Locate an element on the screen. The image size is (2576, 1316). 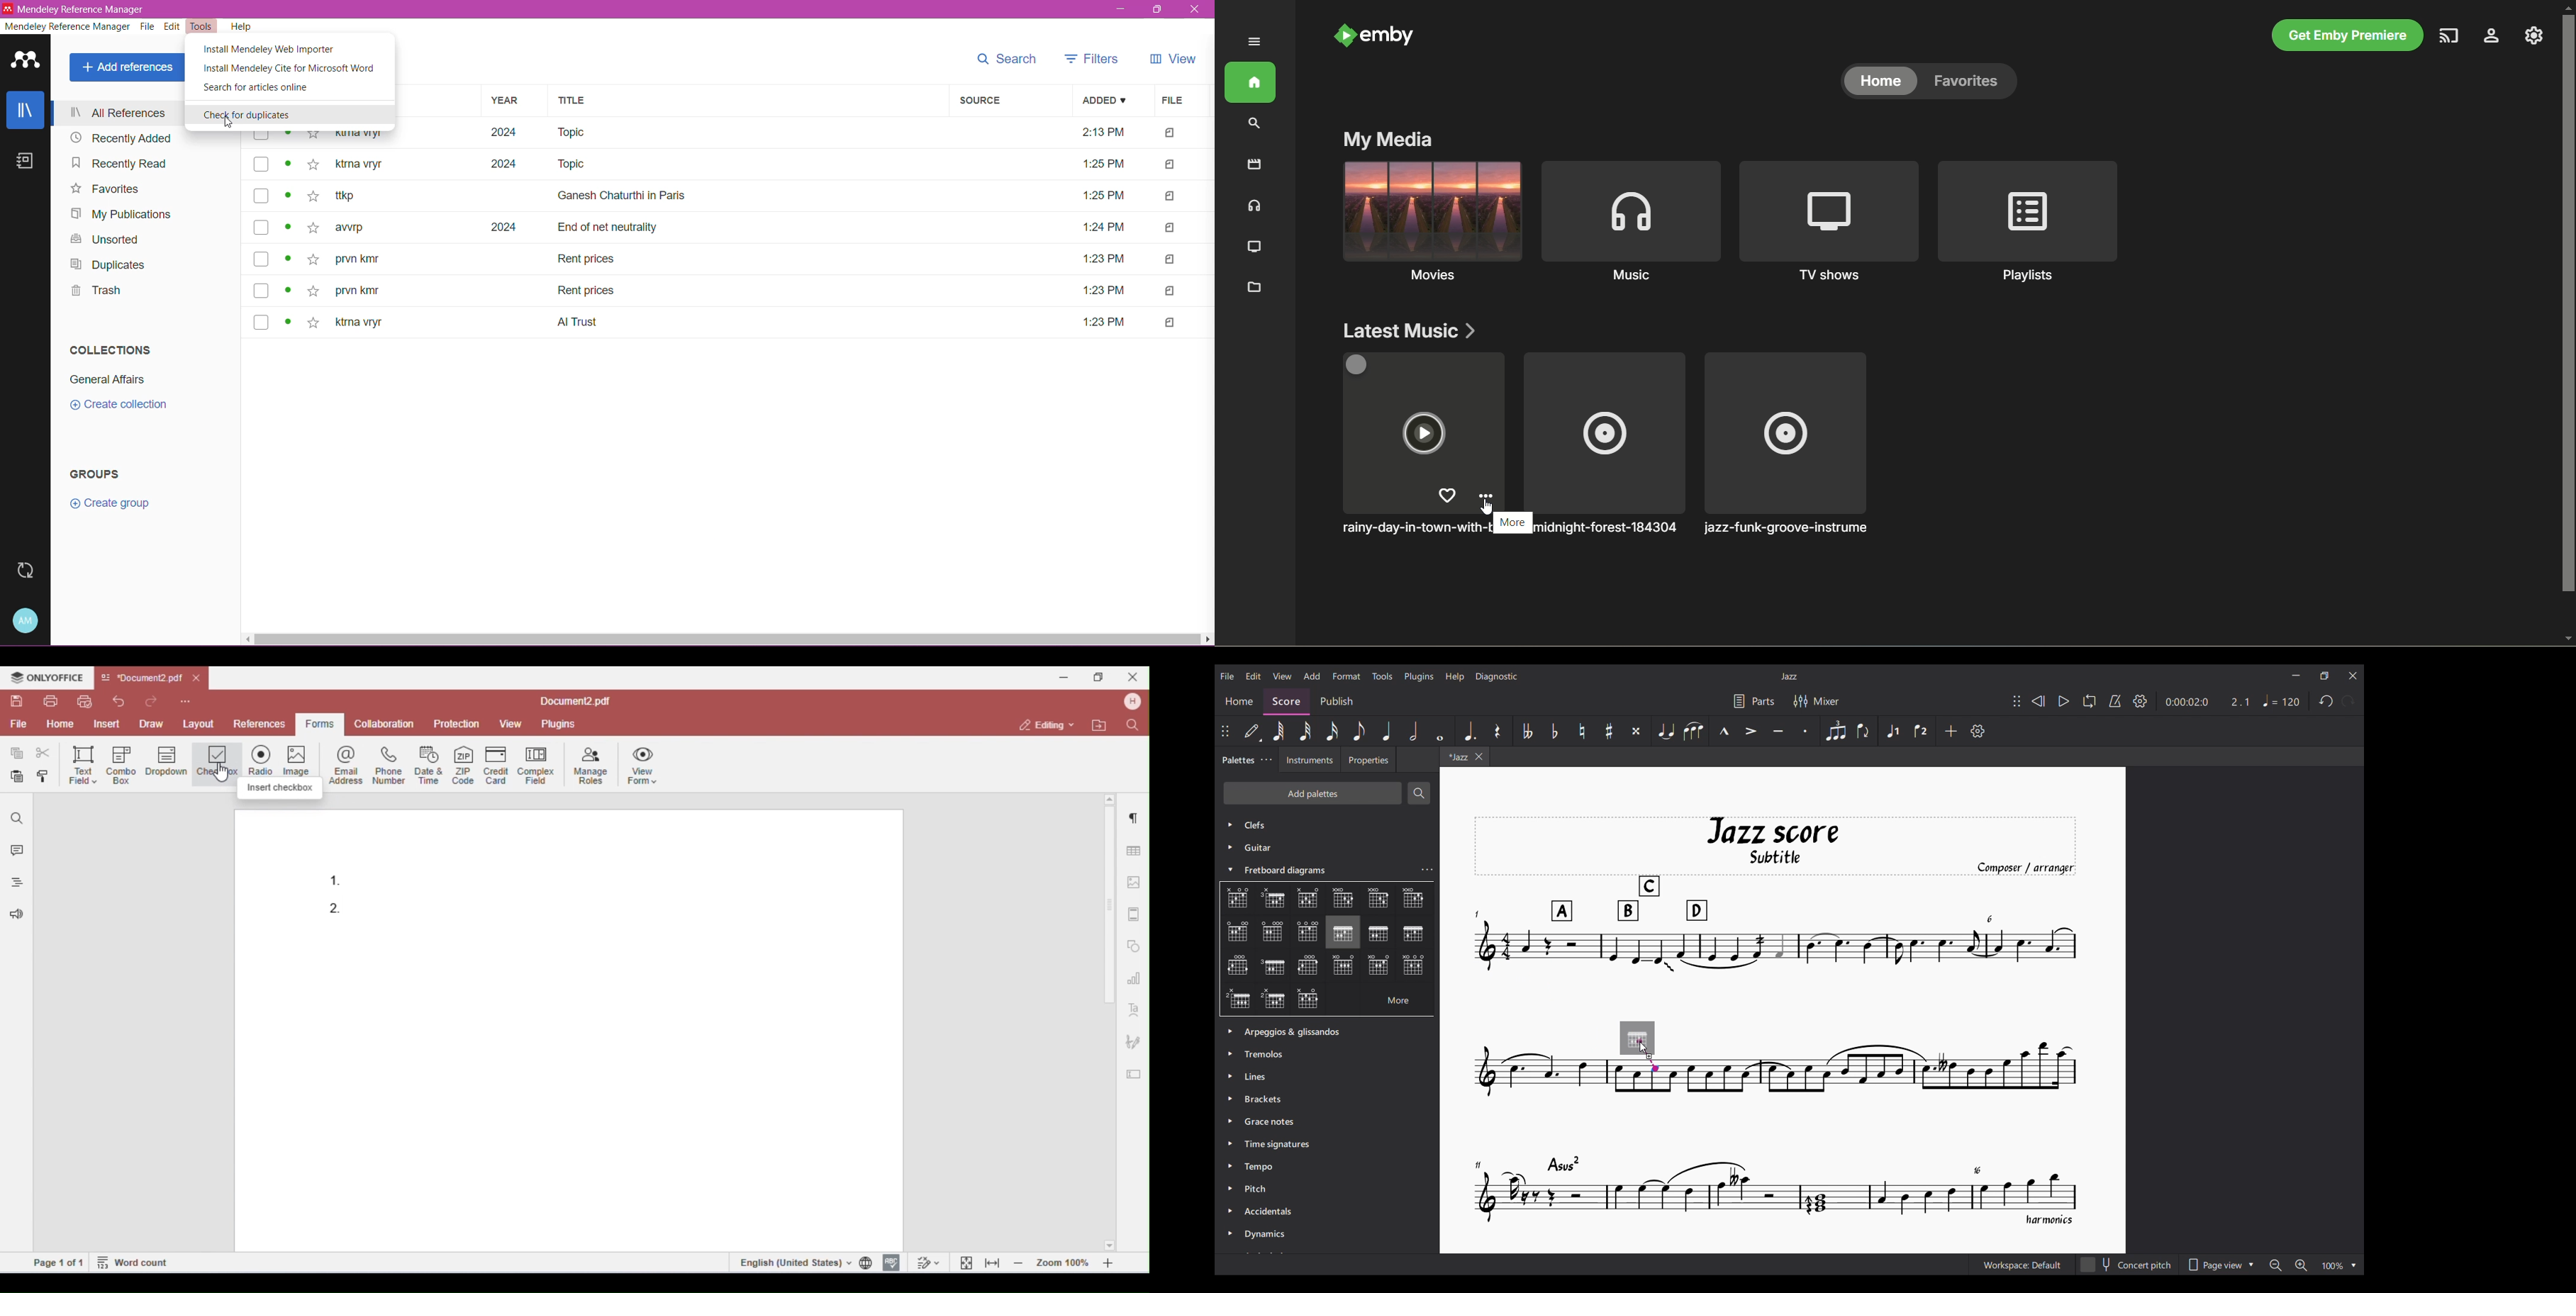
checkbox is located at coordinates (261, 164).